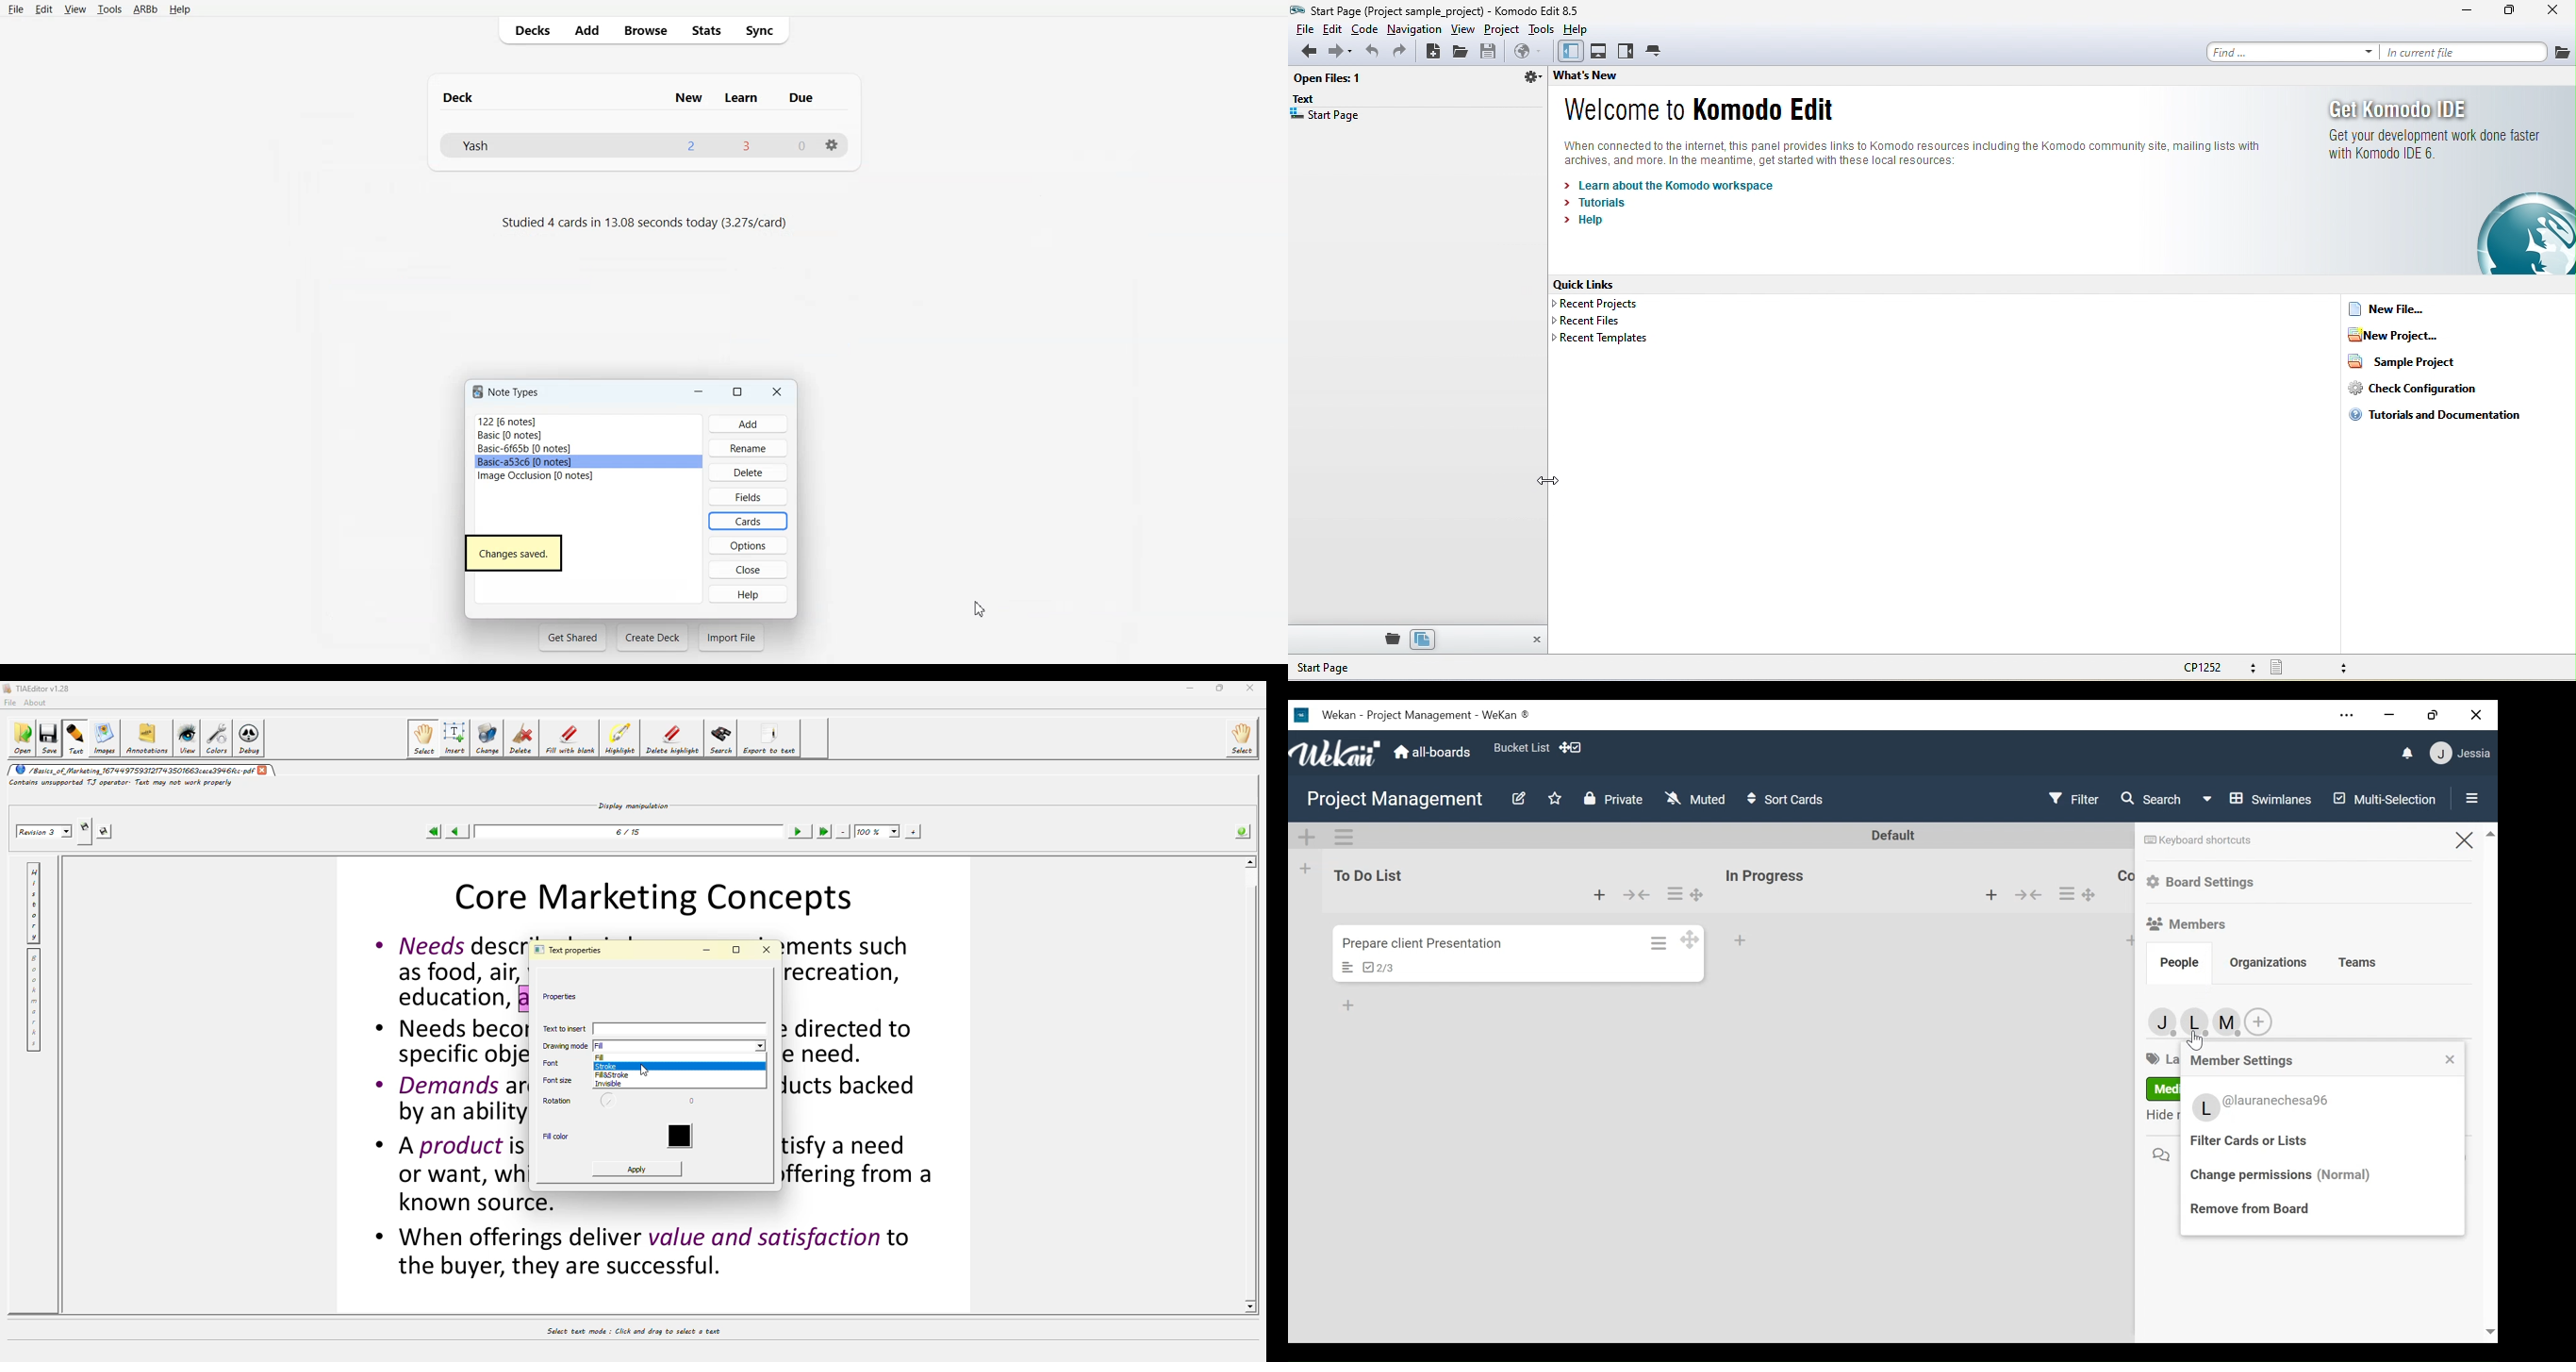 The width and height of the screenshot is (2576, 1372). I want to click on highlight, so click(620, 740).